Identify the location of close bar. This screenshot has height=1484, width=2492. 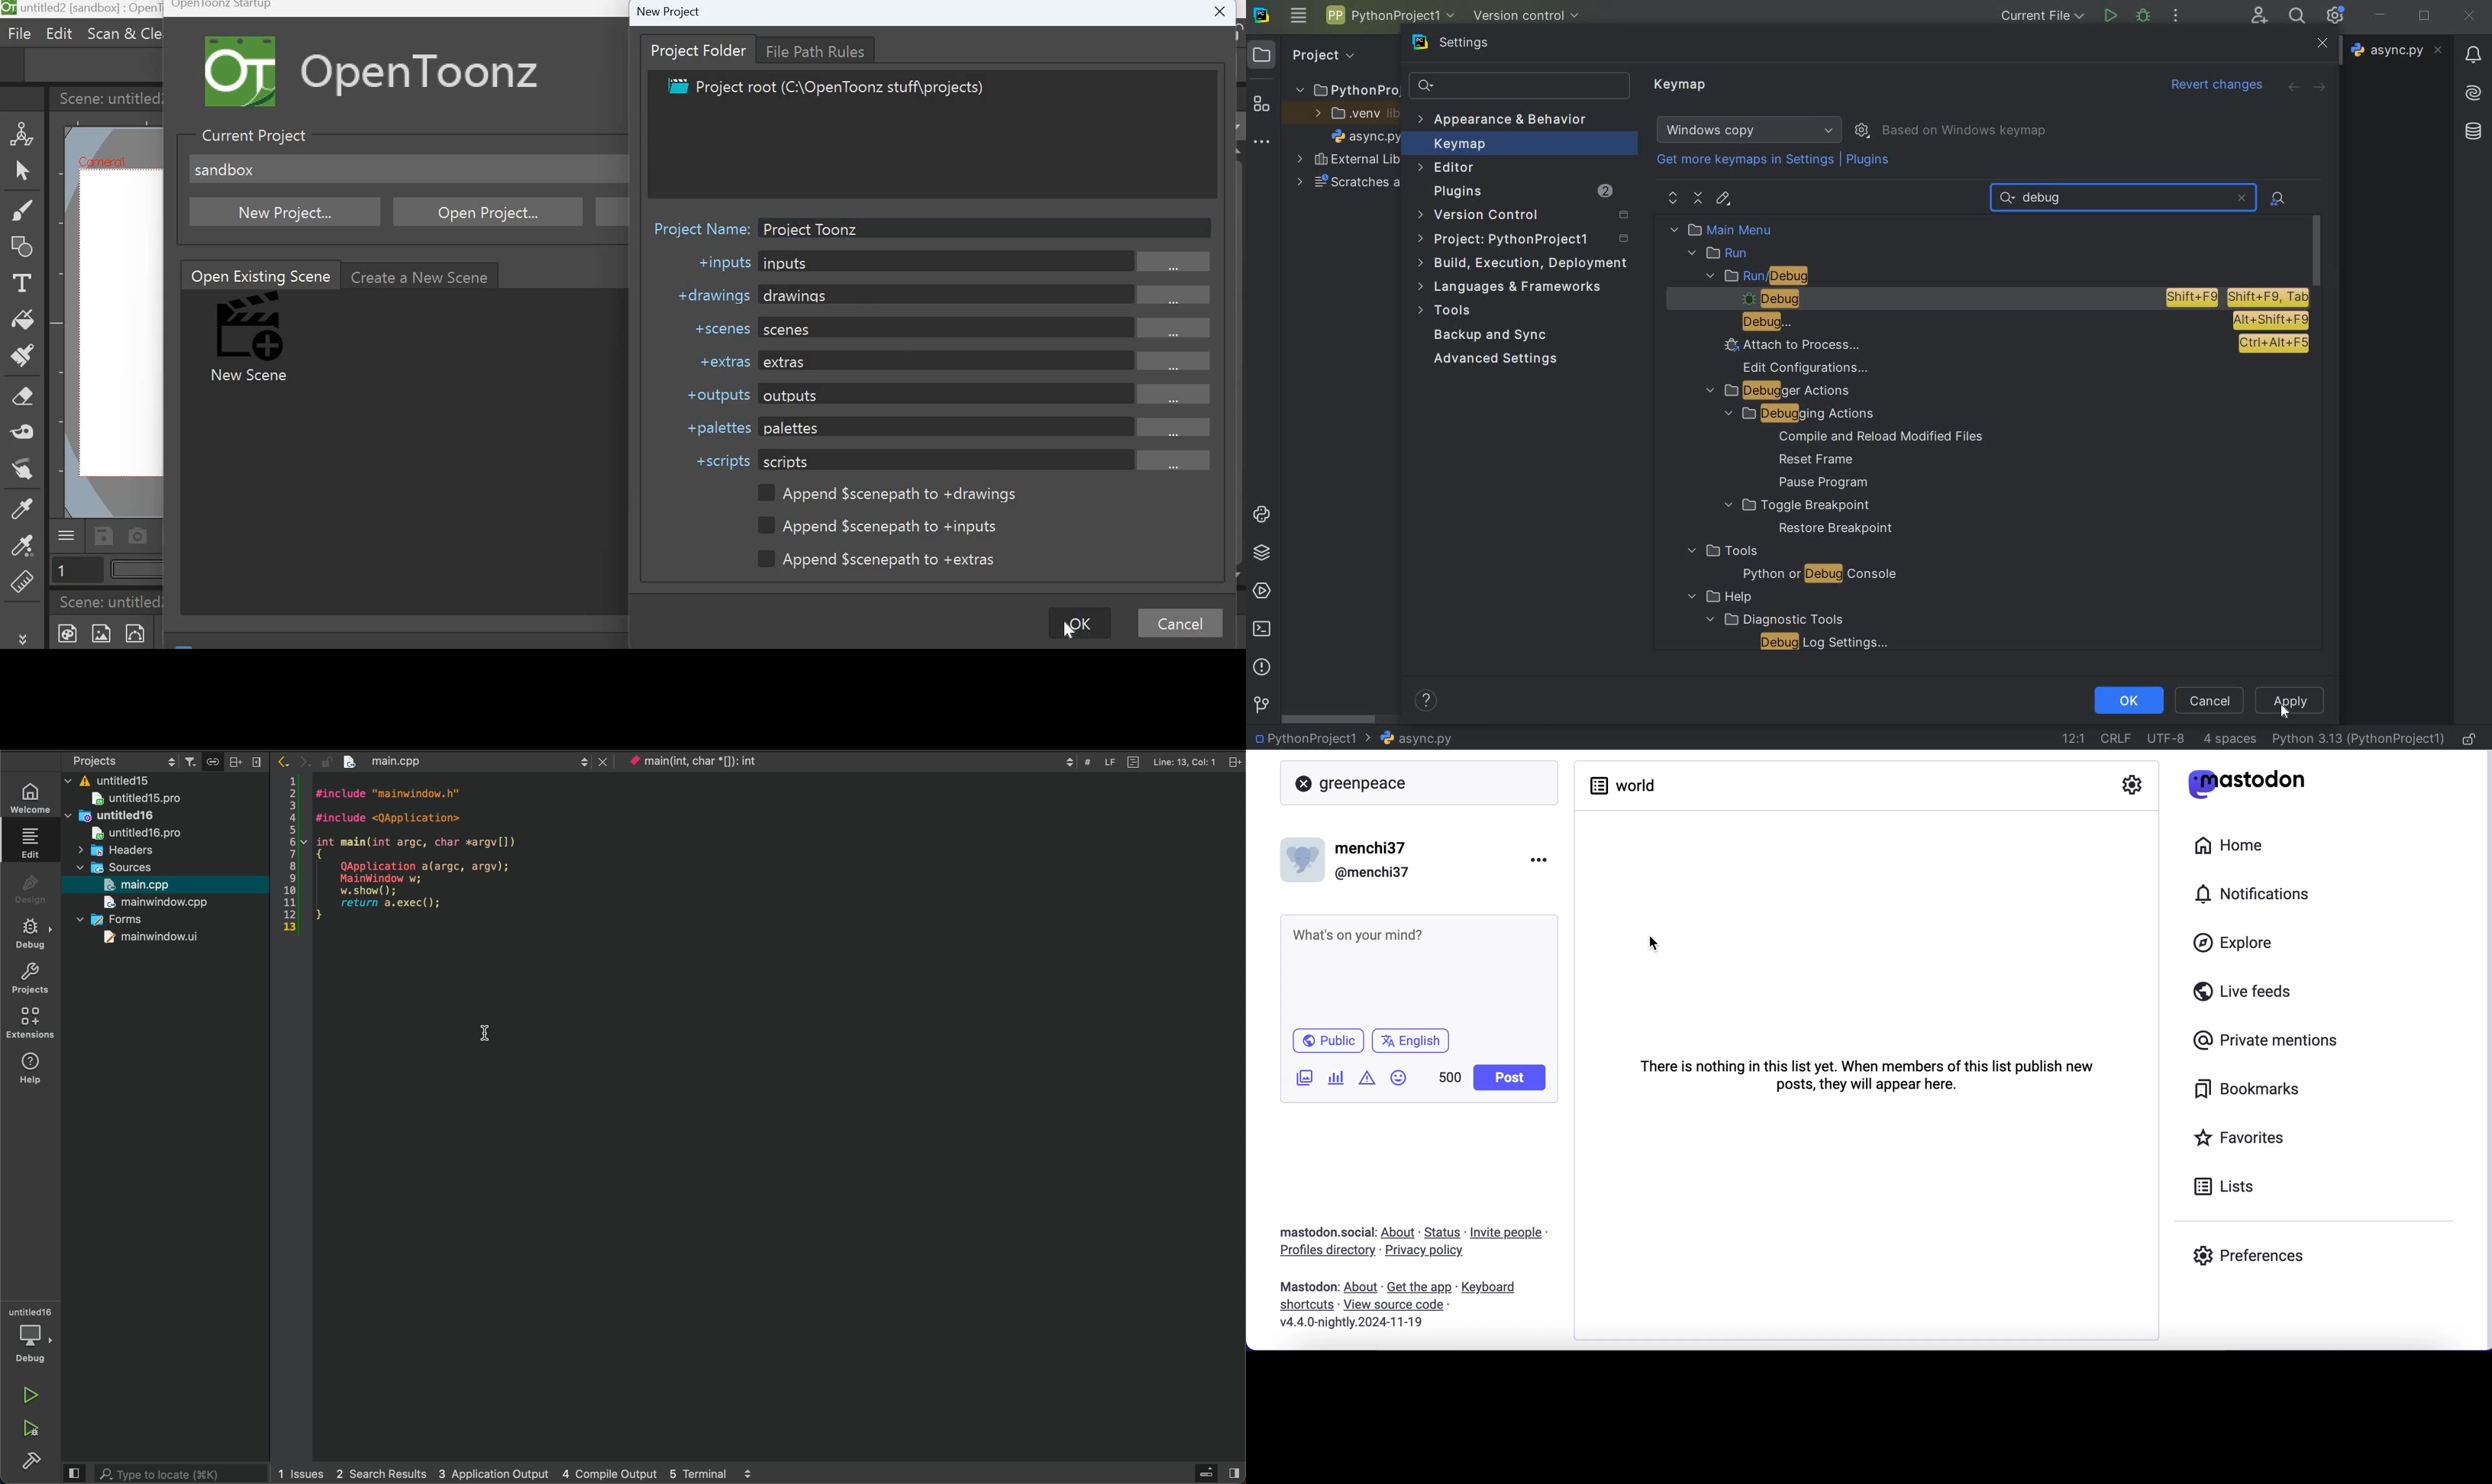
(249, 761).